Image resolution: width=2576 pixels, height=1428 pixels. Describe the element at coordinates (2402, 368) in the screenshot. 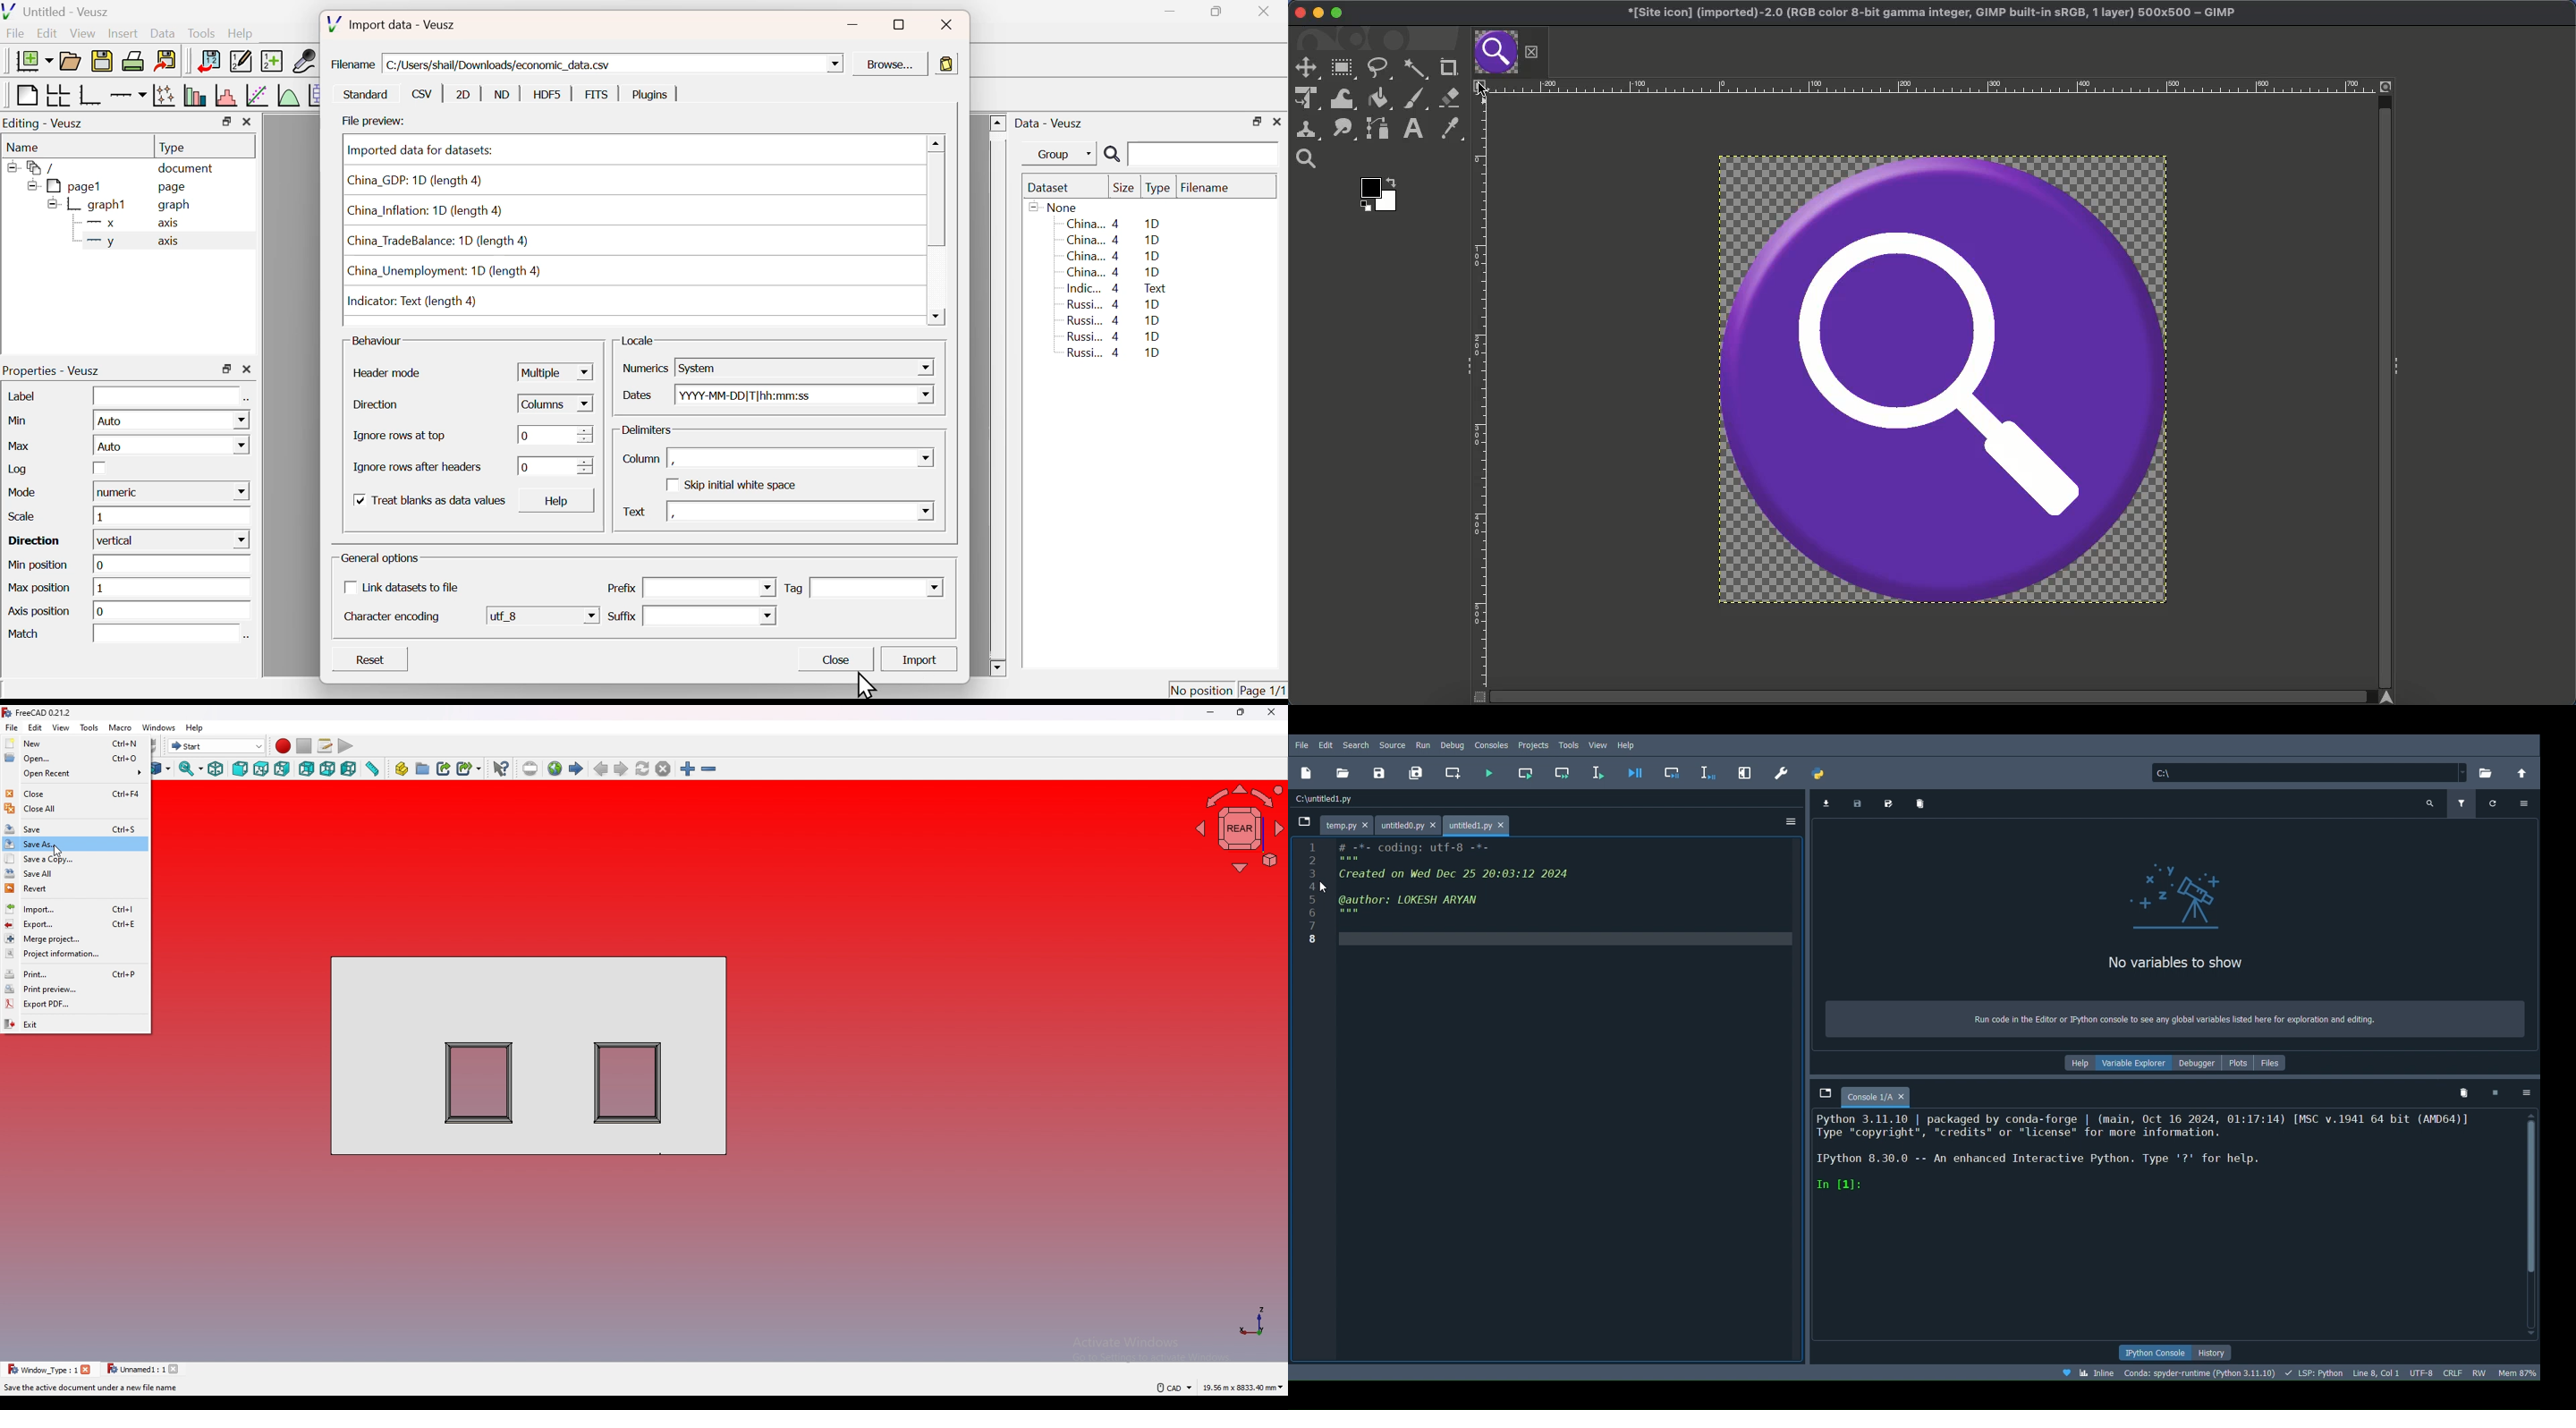

I see `Collapse` at that location.